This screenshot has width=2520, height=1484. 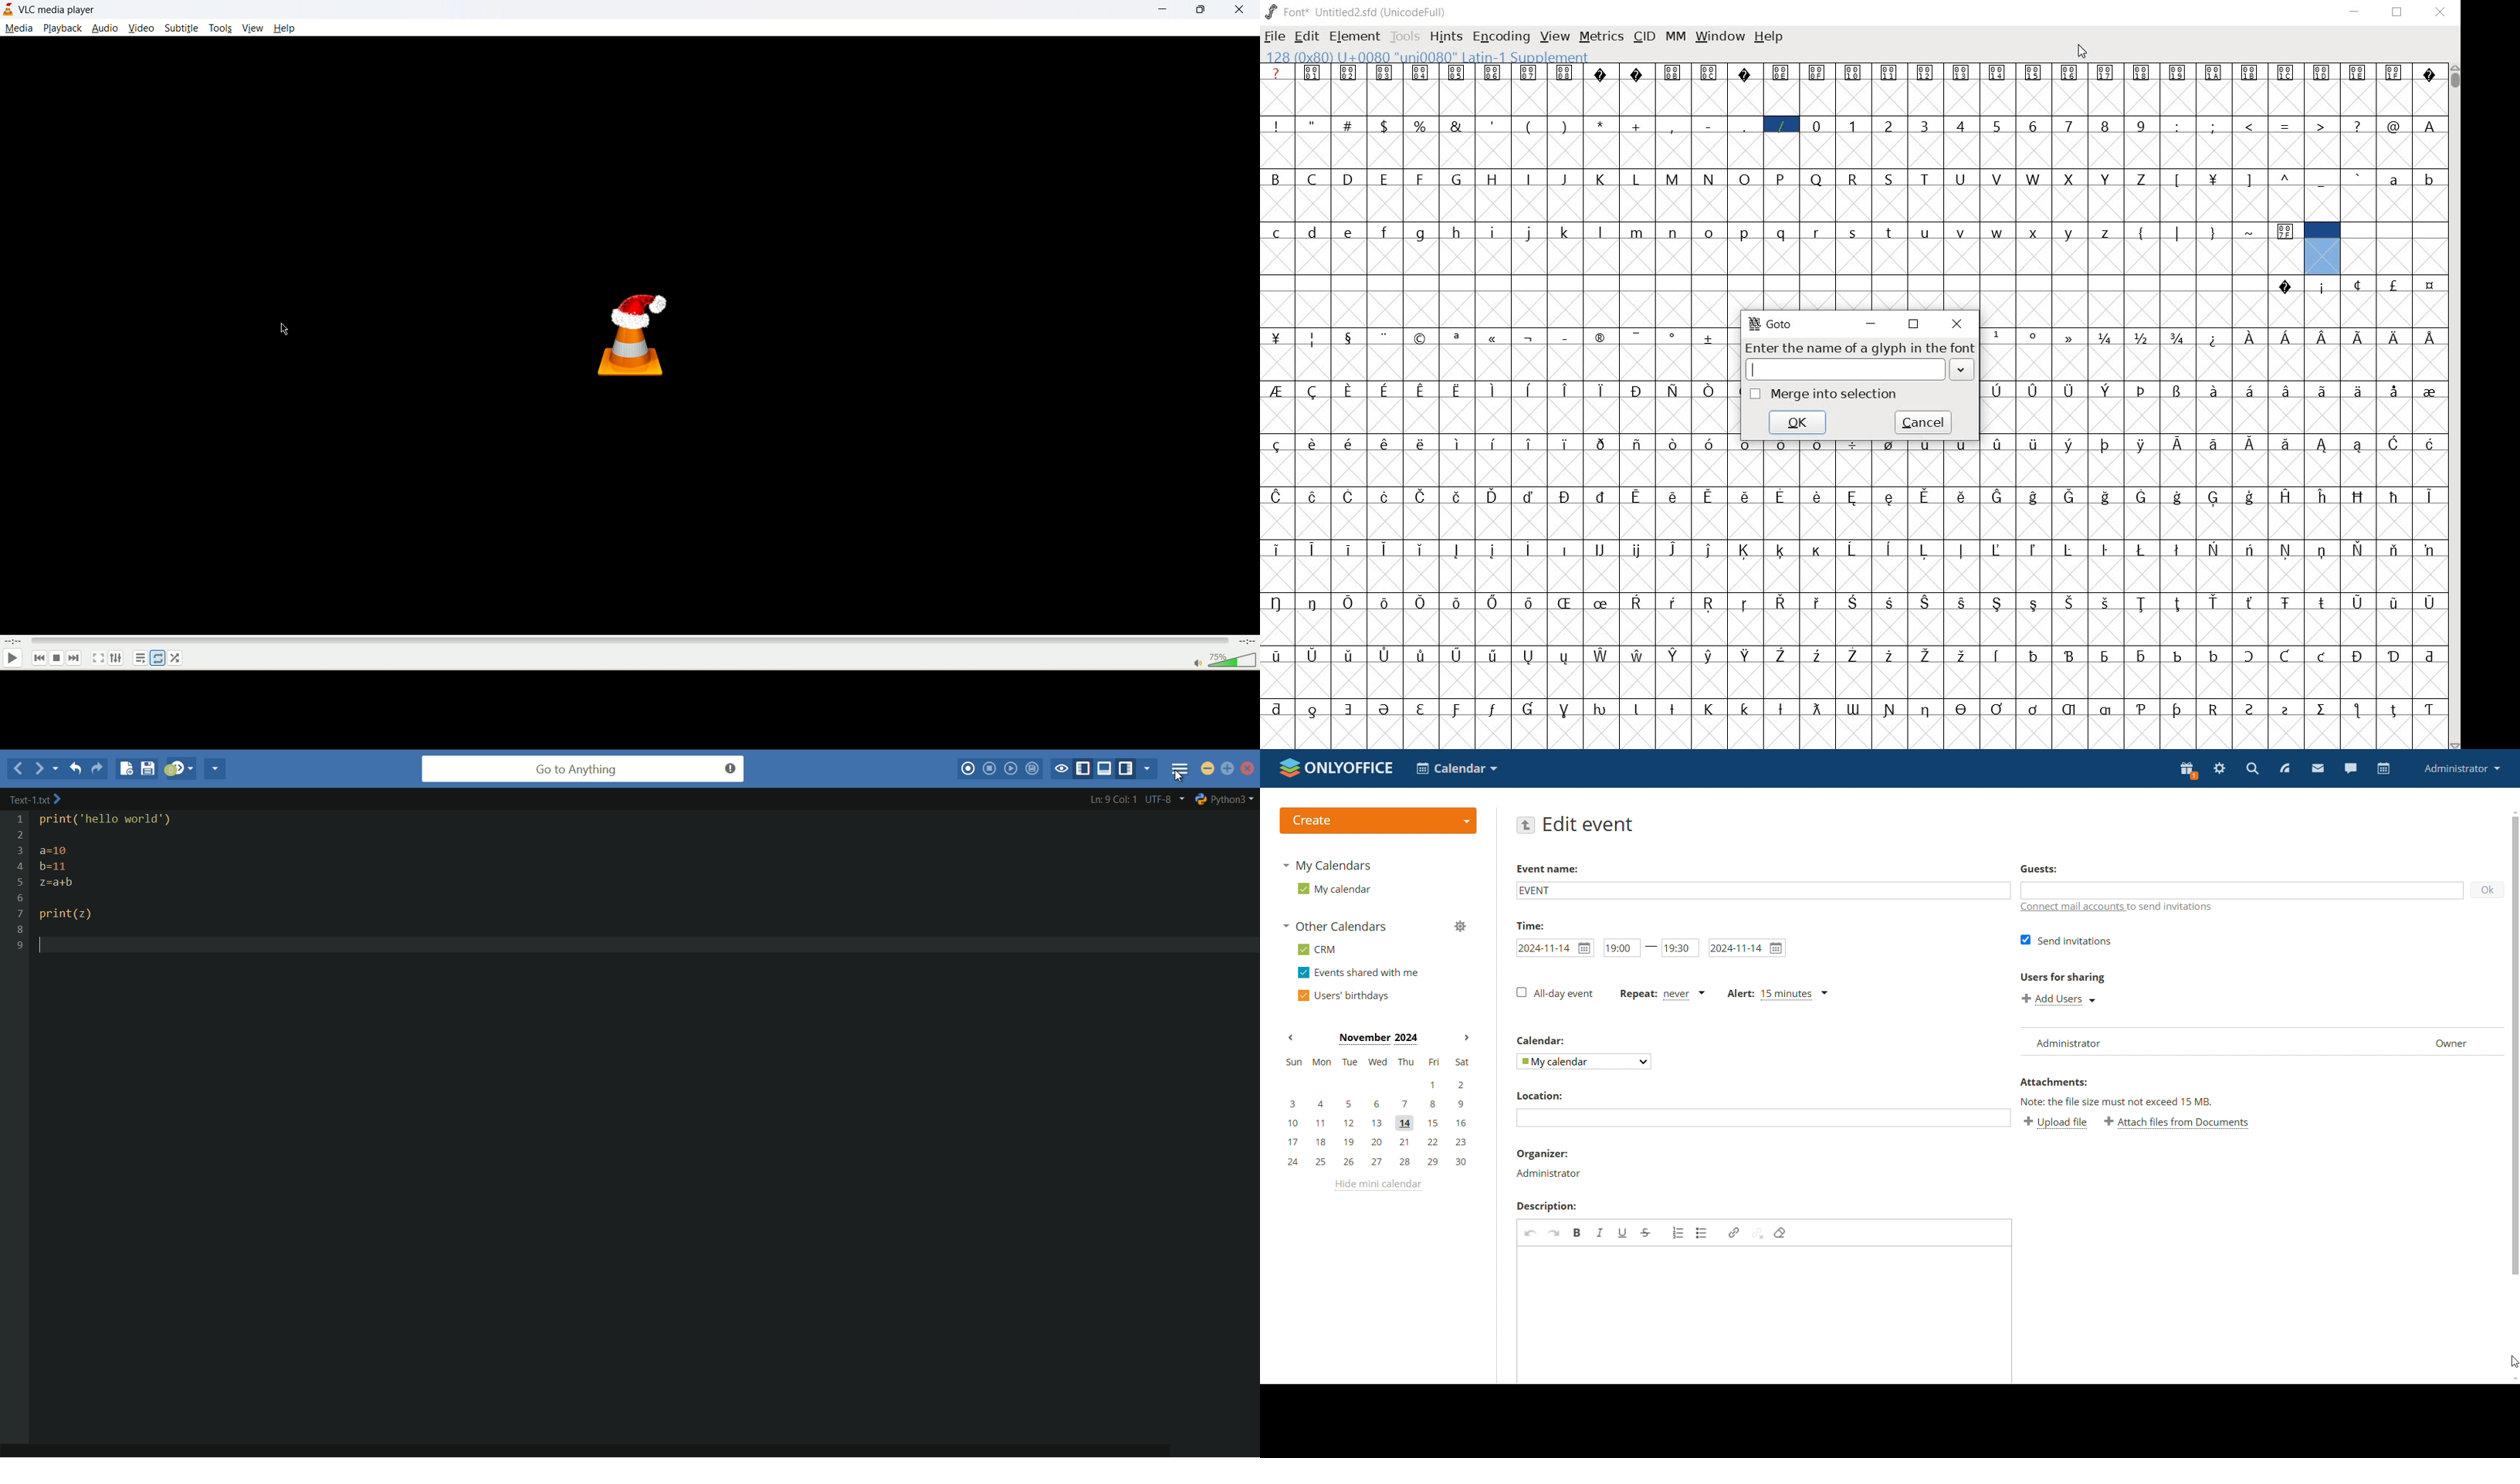 What do you see at coordinates (2035, 497) in the screenshot?
I see `Symbol` at bounding box center [2035, 497].